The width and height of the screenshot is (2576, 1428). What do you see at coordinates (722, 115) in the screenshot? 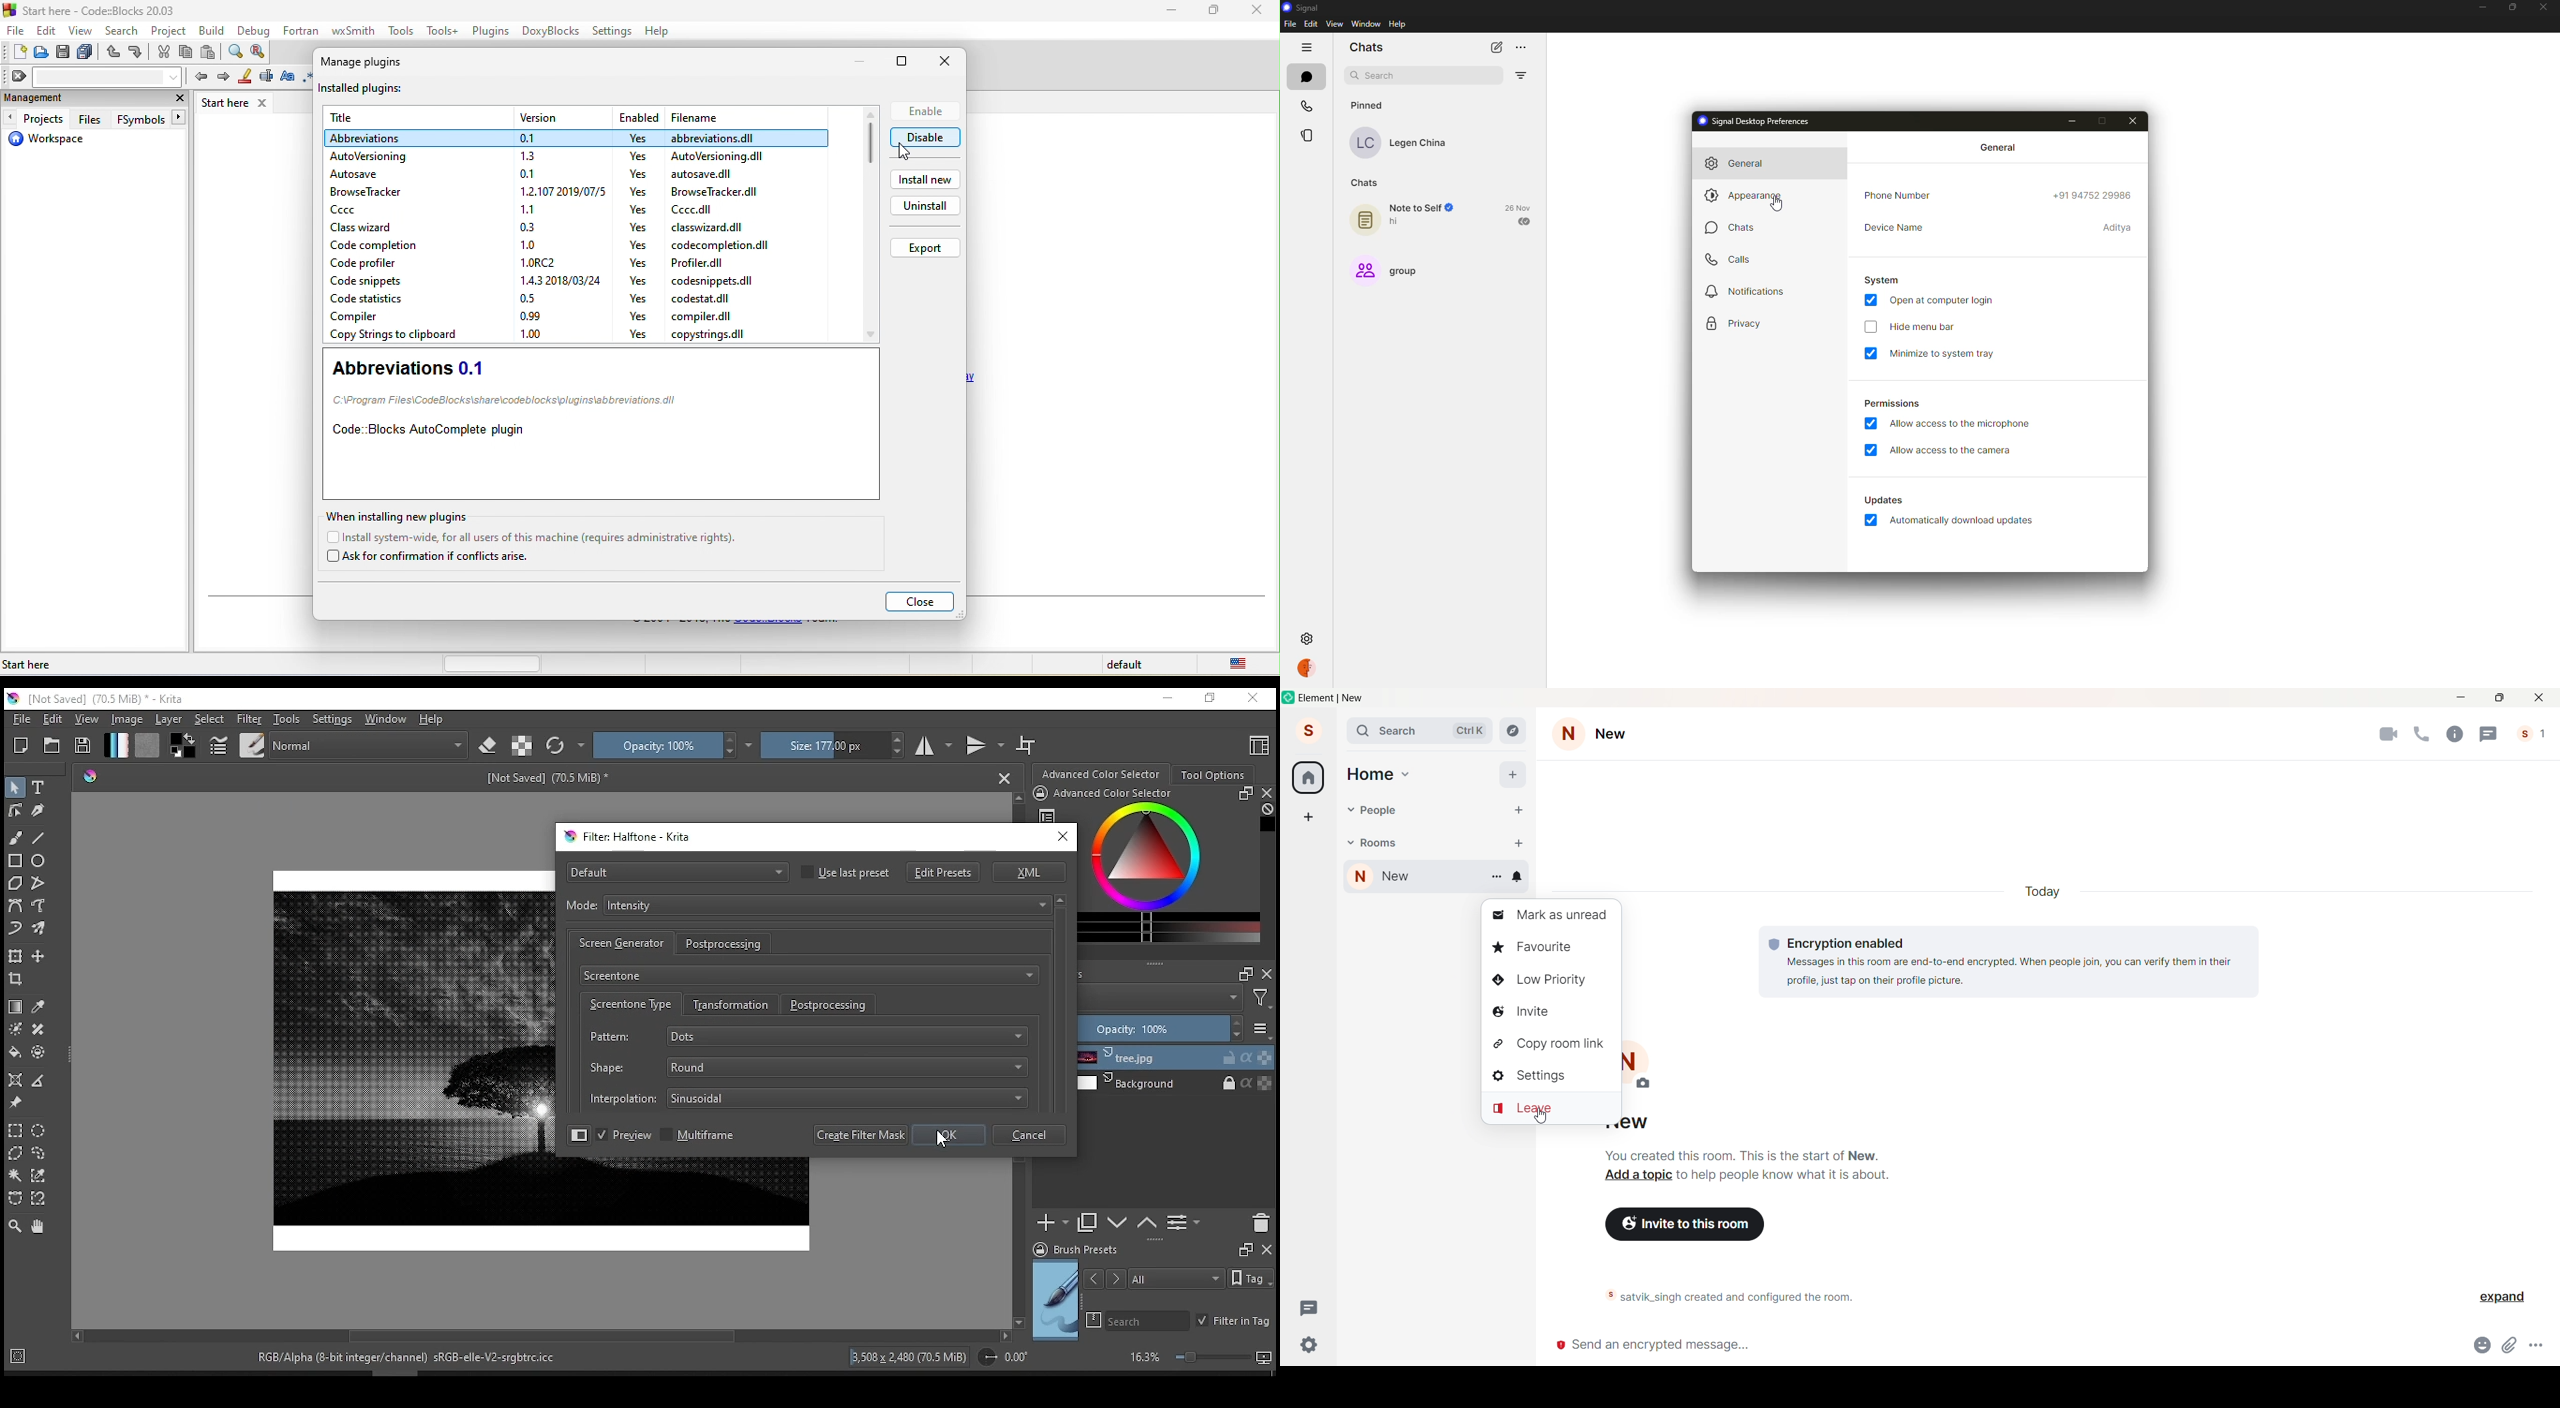
I see `filename` at bounding box center [722, 115].